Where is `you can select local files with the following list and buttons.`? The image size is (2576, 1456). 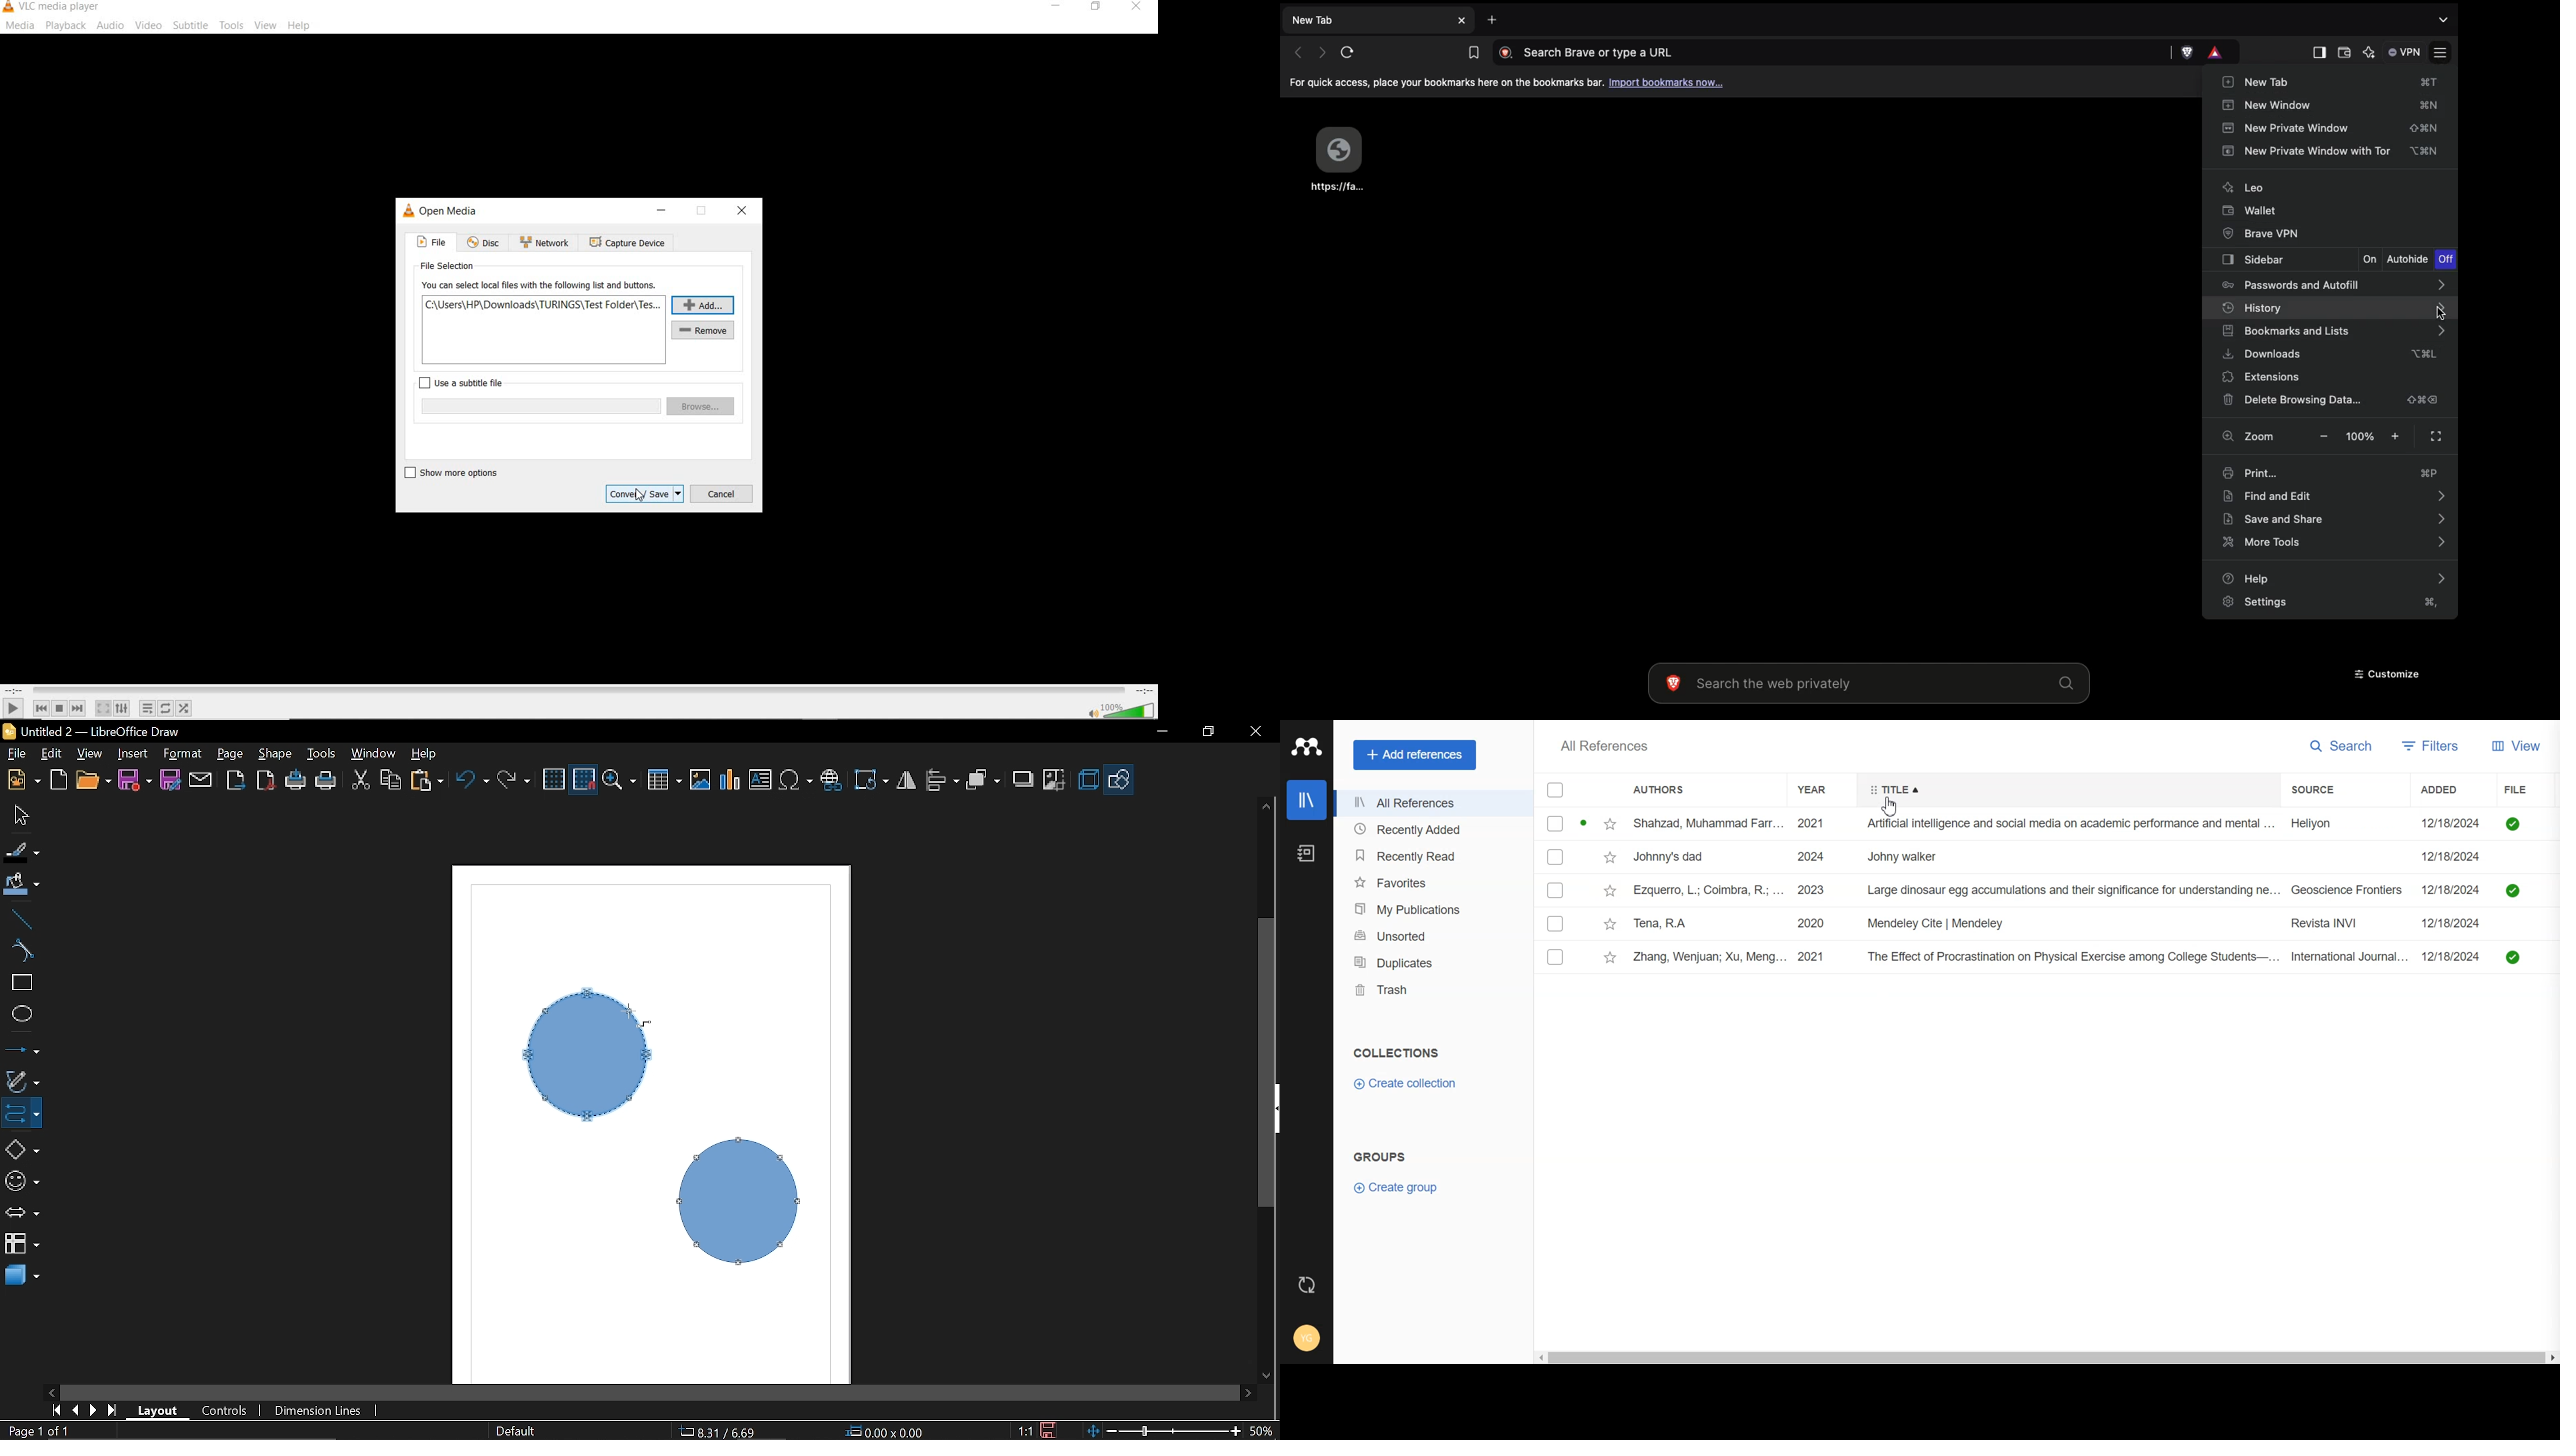 you can select local files with the following list and buttons. is located at coordinates (541, 286).